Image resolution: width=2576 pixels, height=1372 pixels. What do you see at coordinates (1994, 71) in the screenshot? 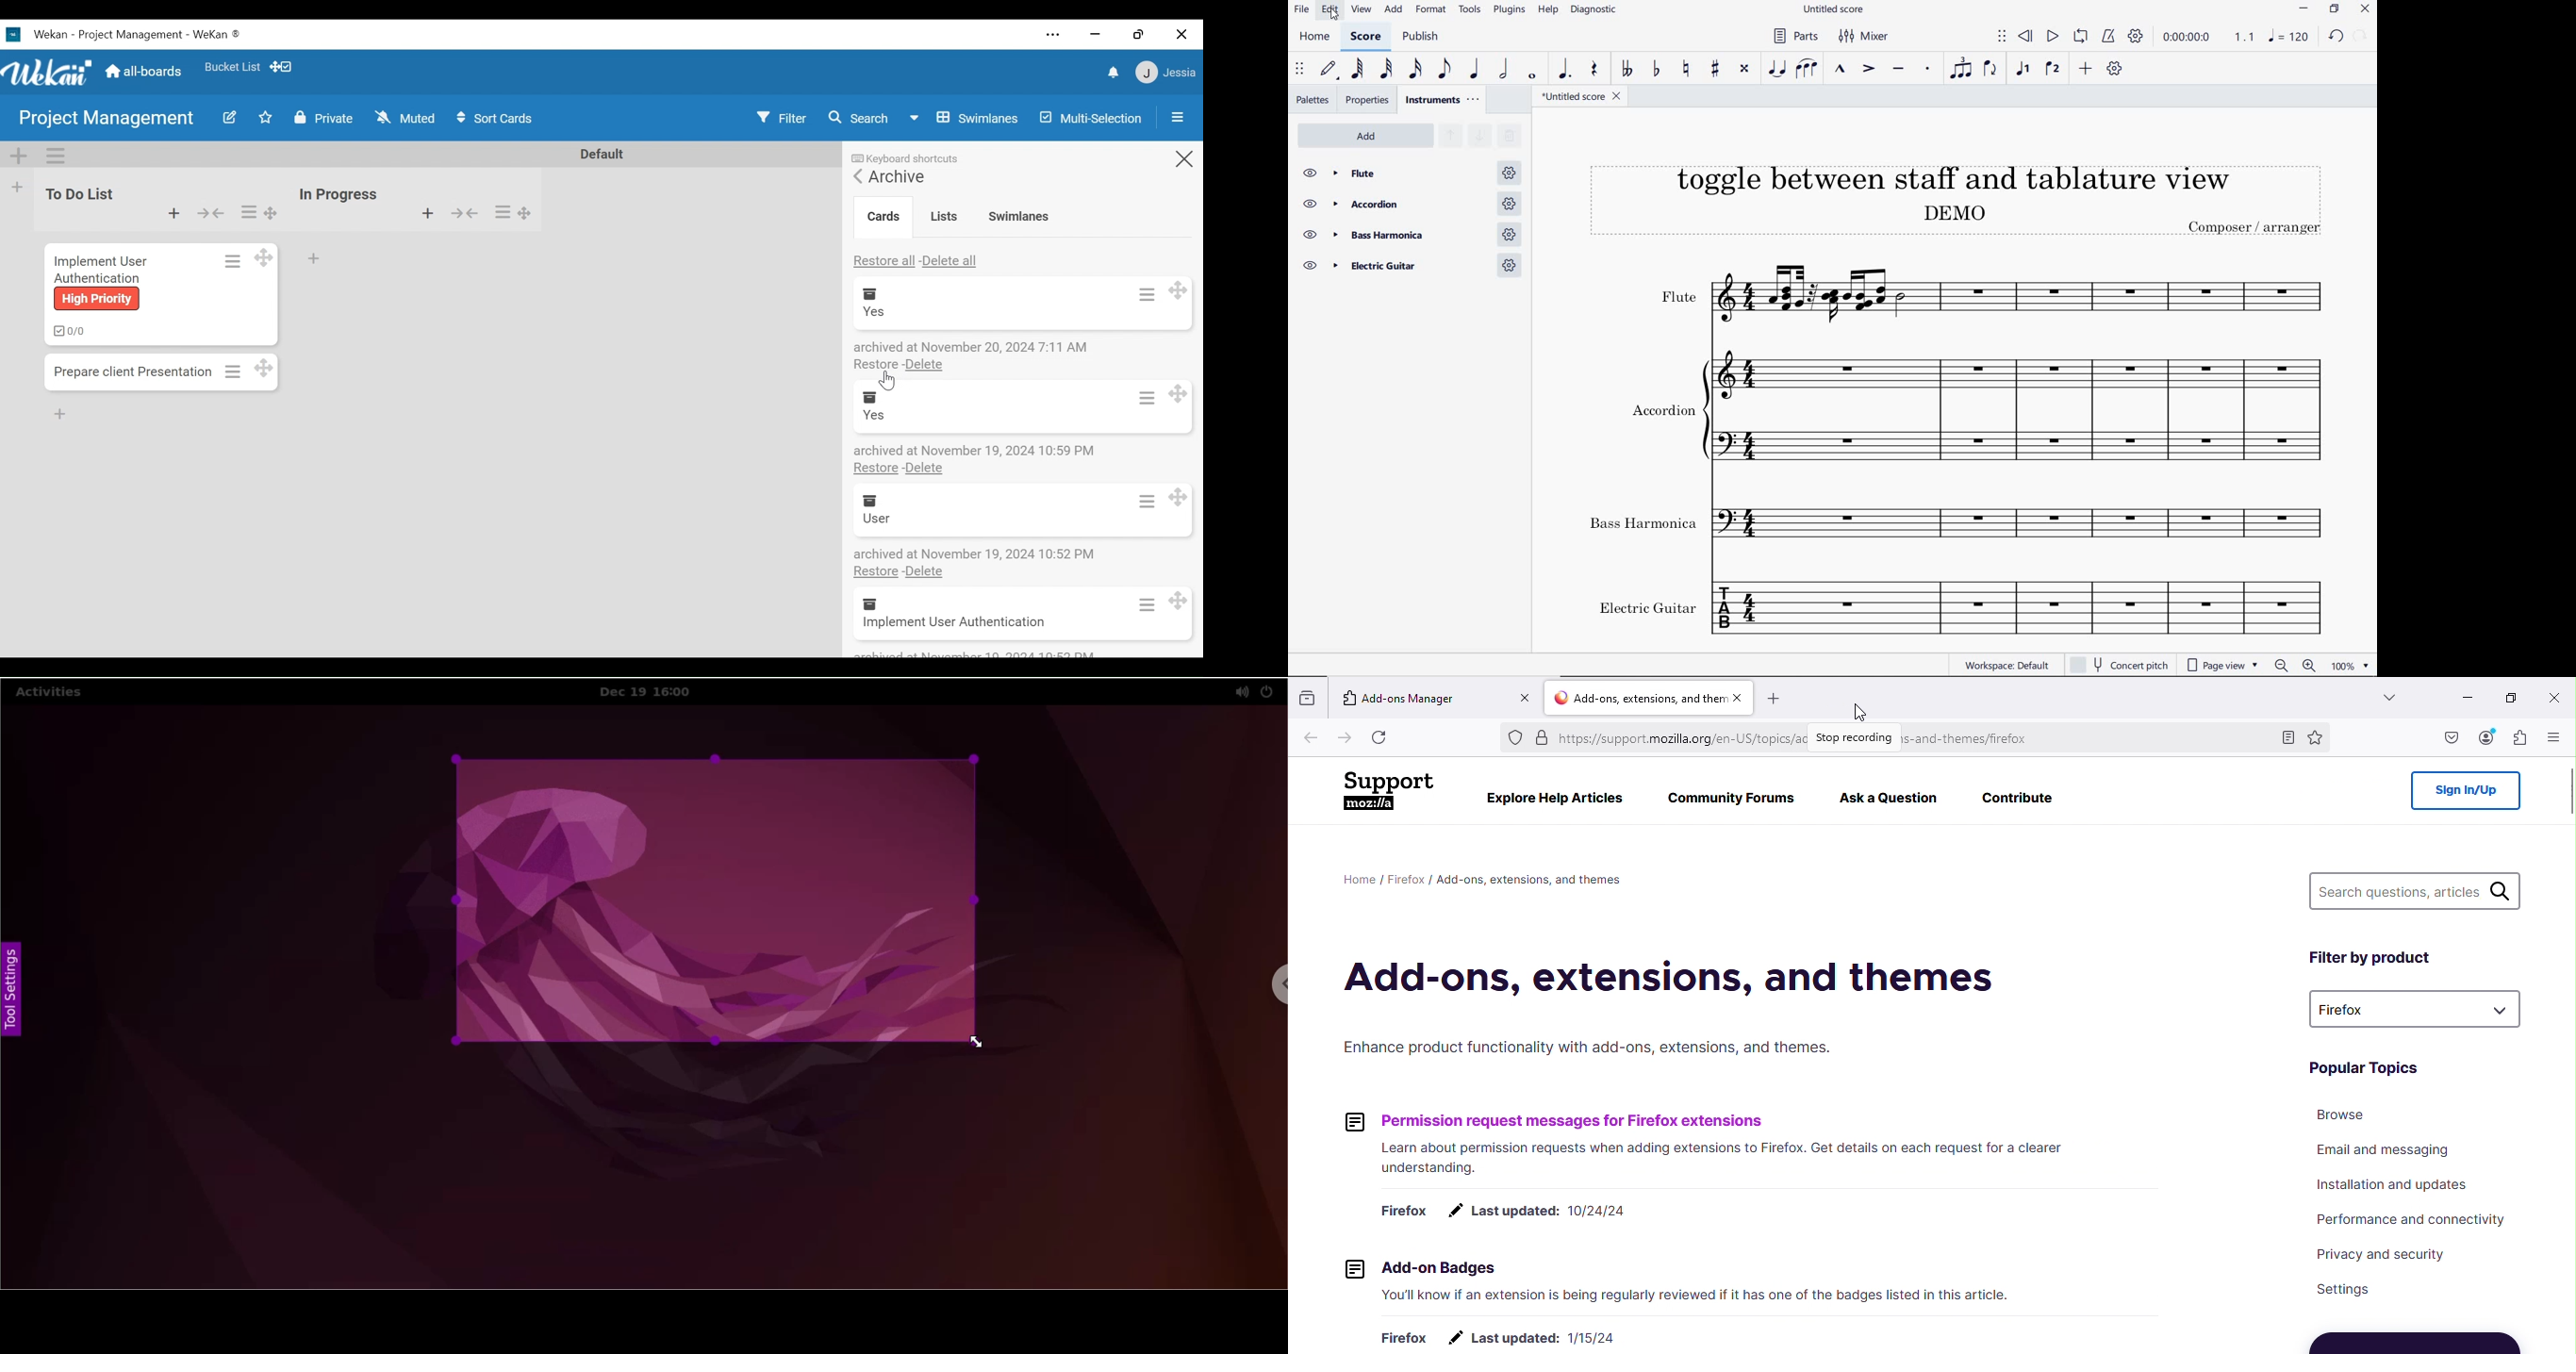
I see `flip direction` at bounding box center [1994, 71].